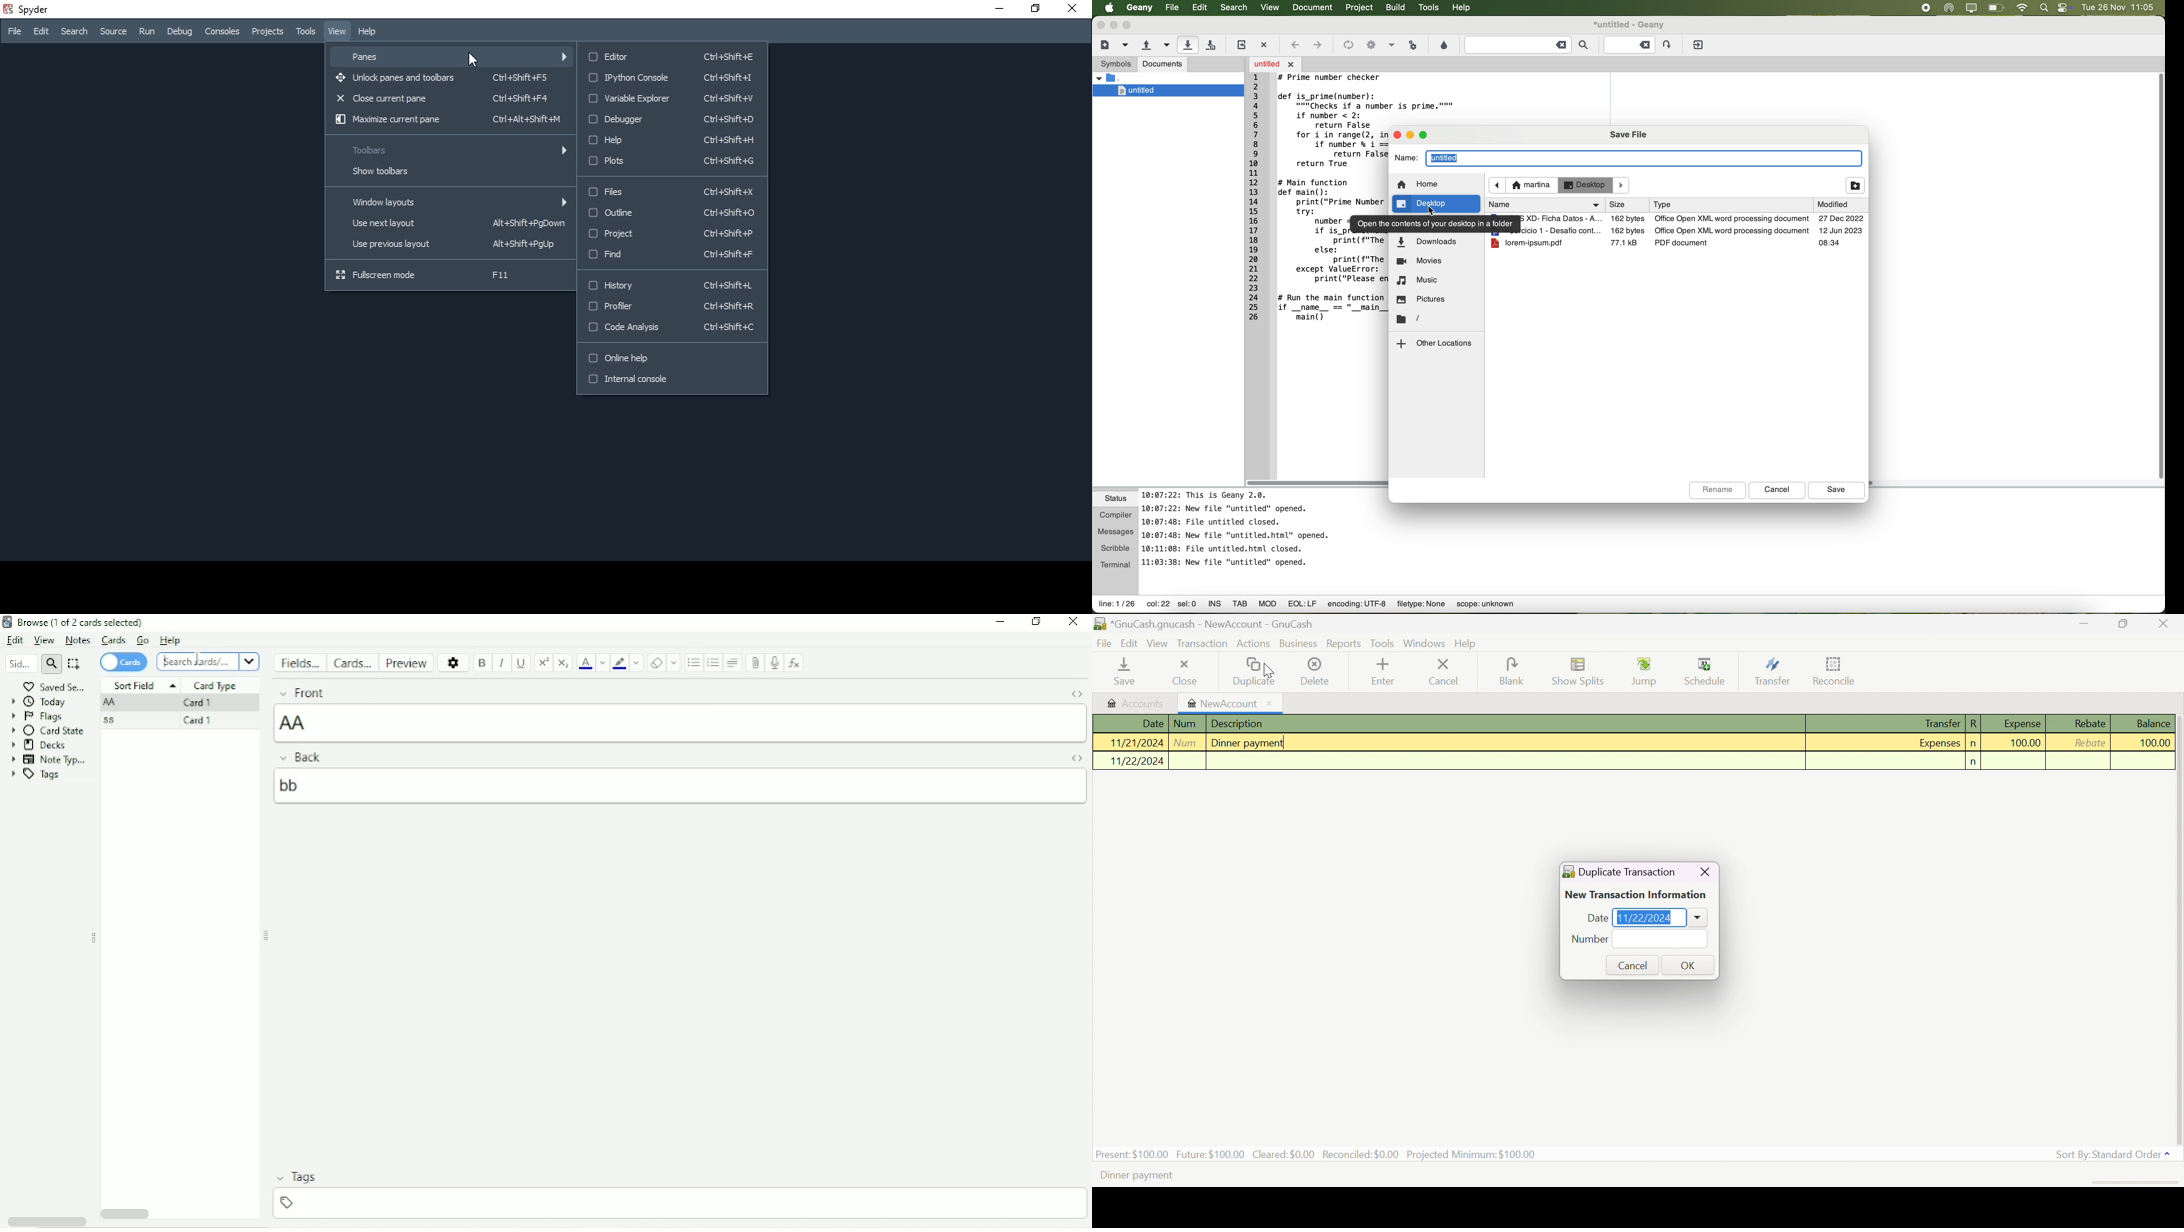 The height and width of the screenshot is (1232, 2184). I want to click on Internal console, so click(672, 381).